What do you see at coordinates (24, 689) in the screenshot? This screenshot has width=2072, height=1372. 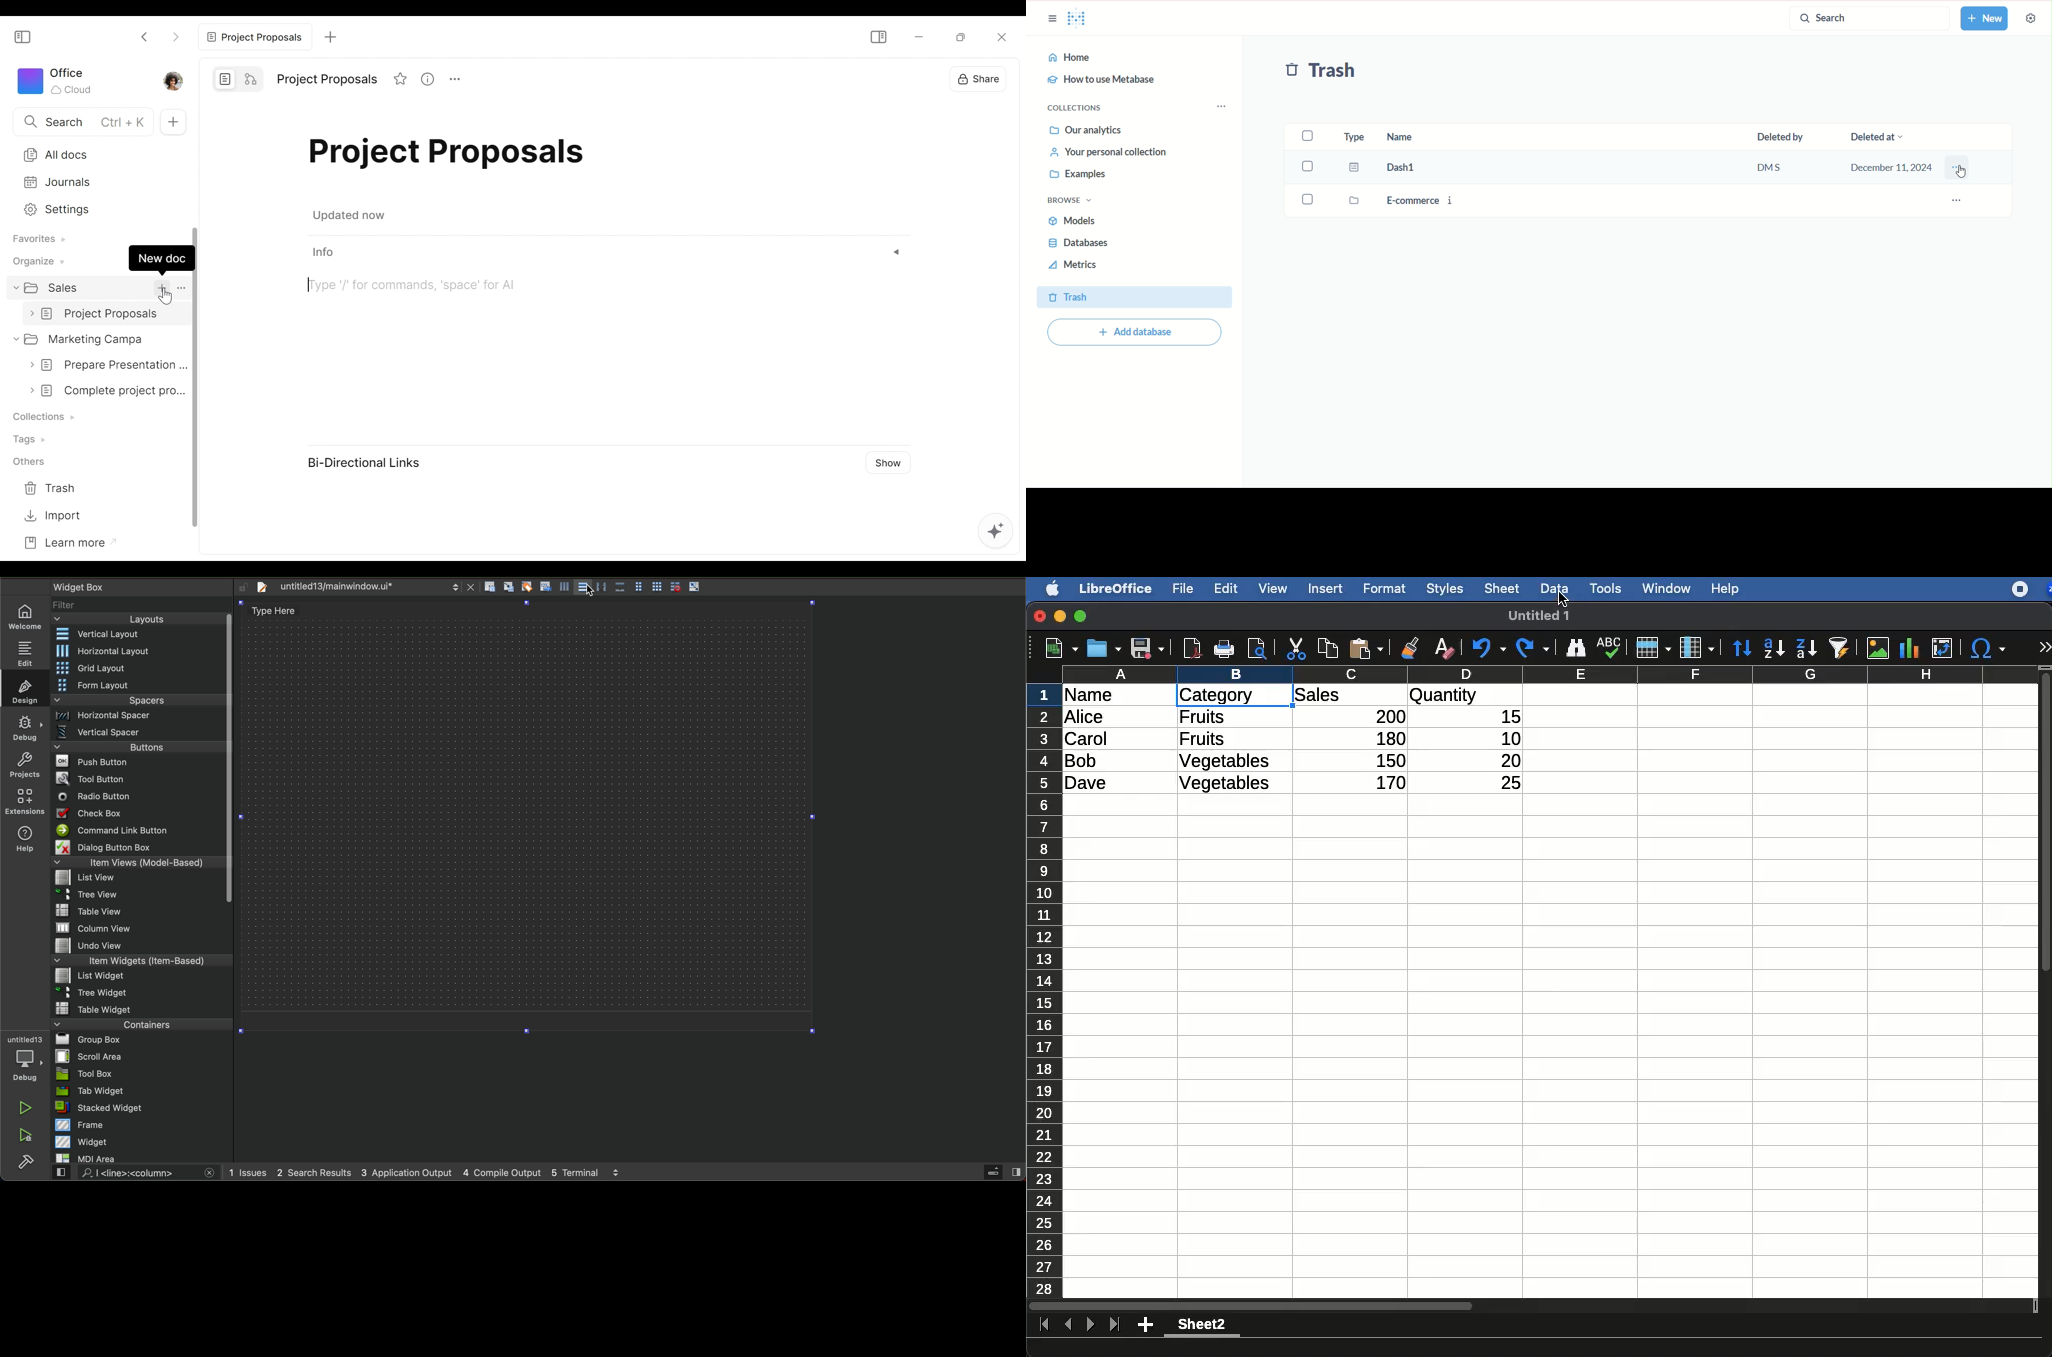 I see `design` at bounding box center [24, 689].